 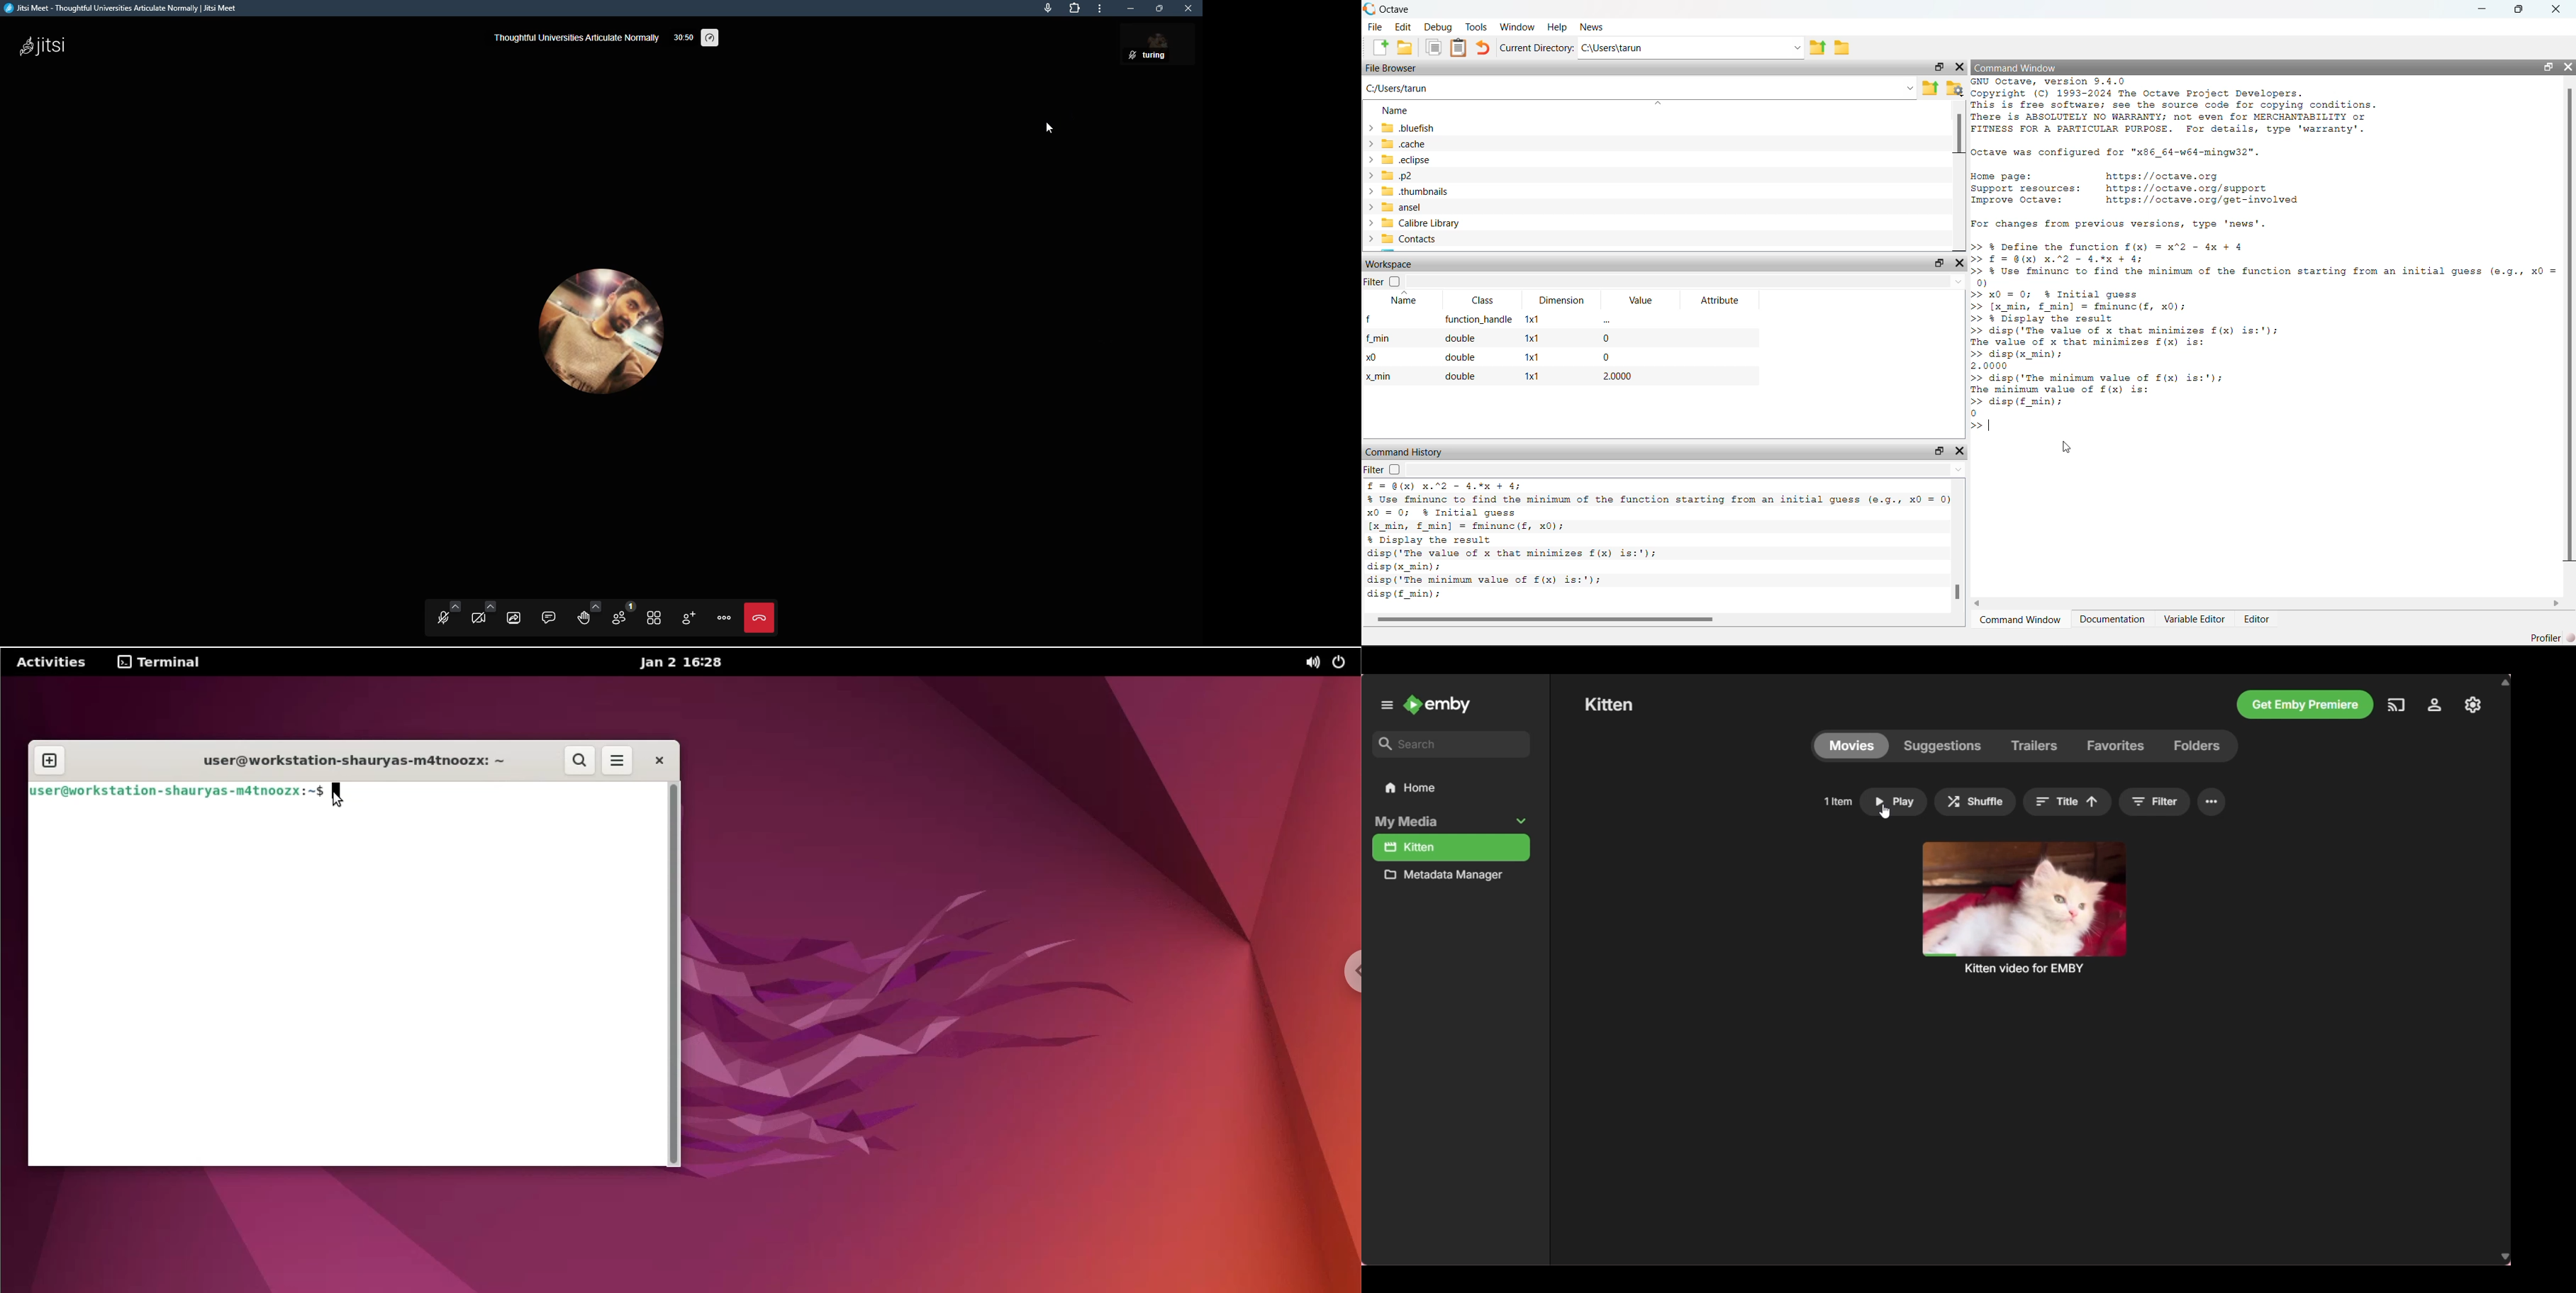 I want to click on Copy, so click(x=1434, y=49).